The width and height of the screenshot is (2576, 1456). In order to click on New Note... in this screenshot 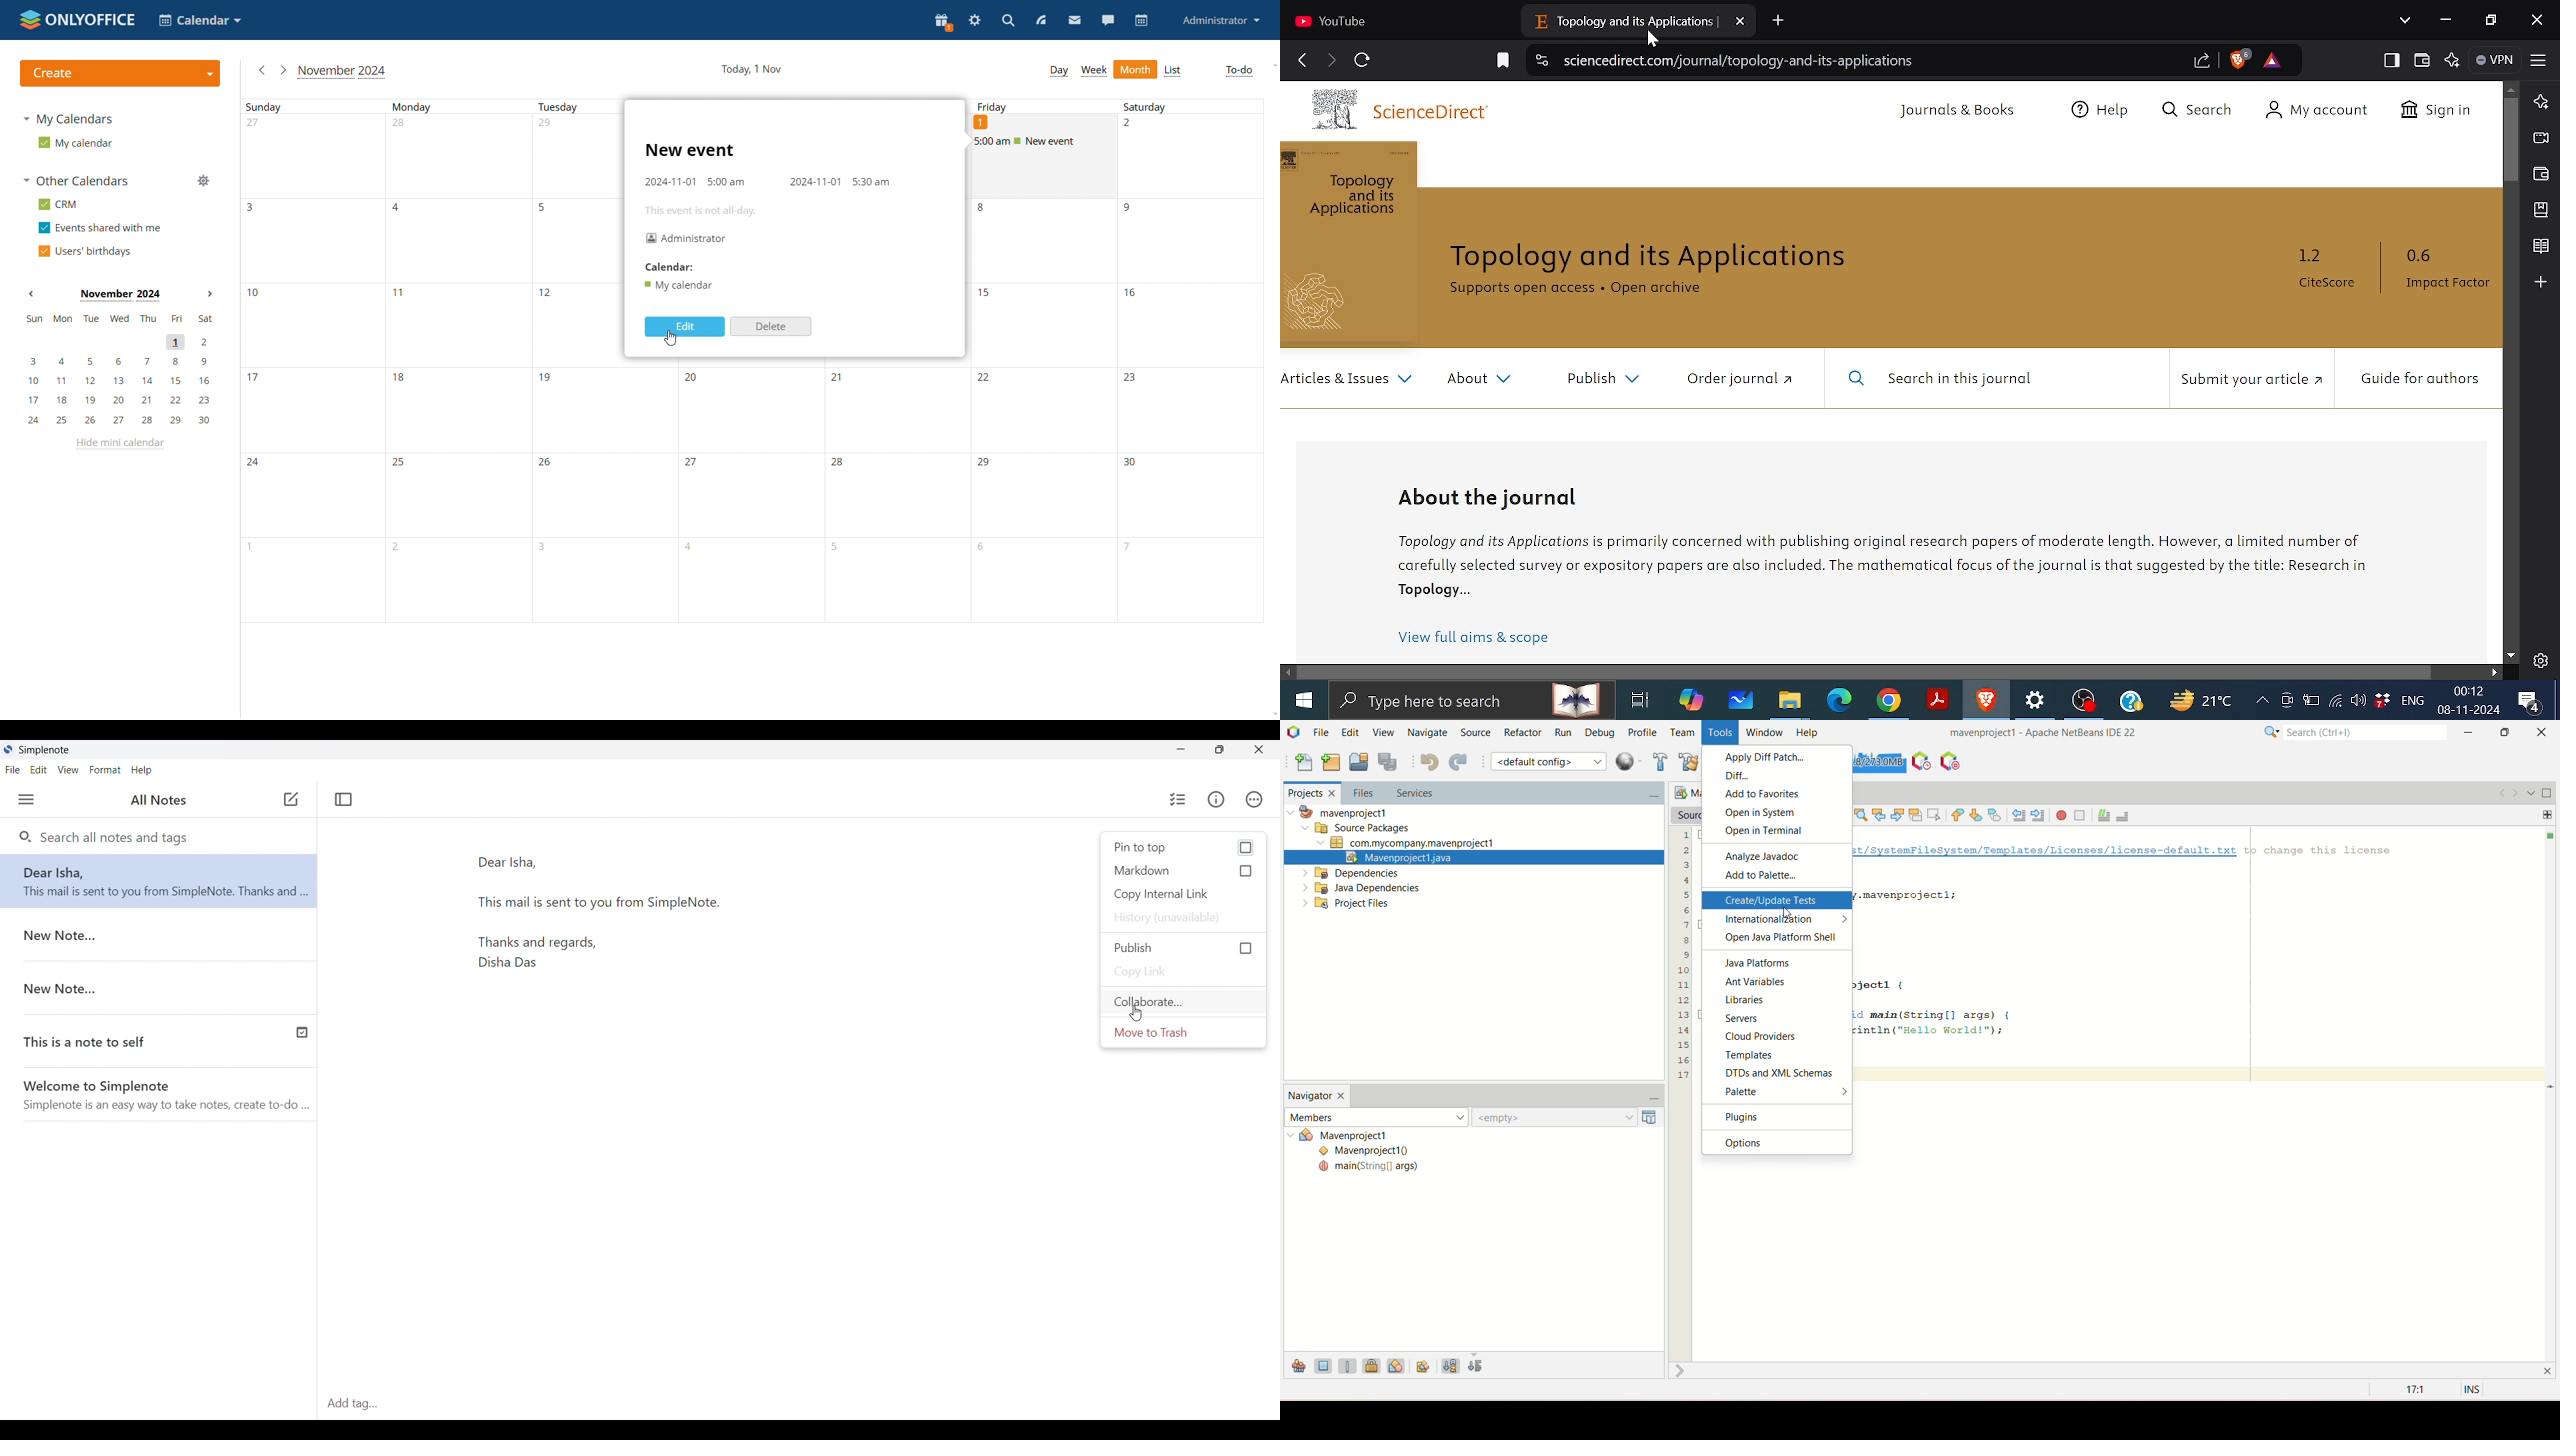, I will do `click(157, 933)`.